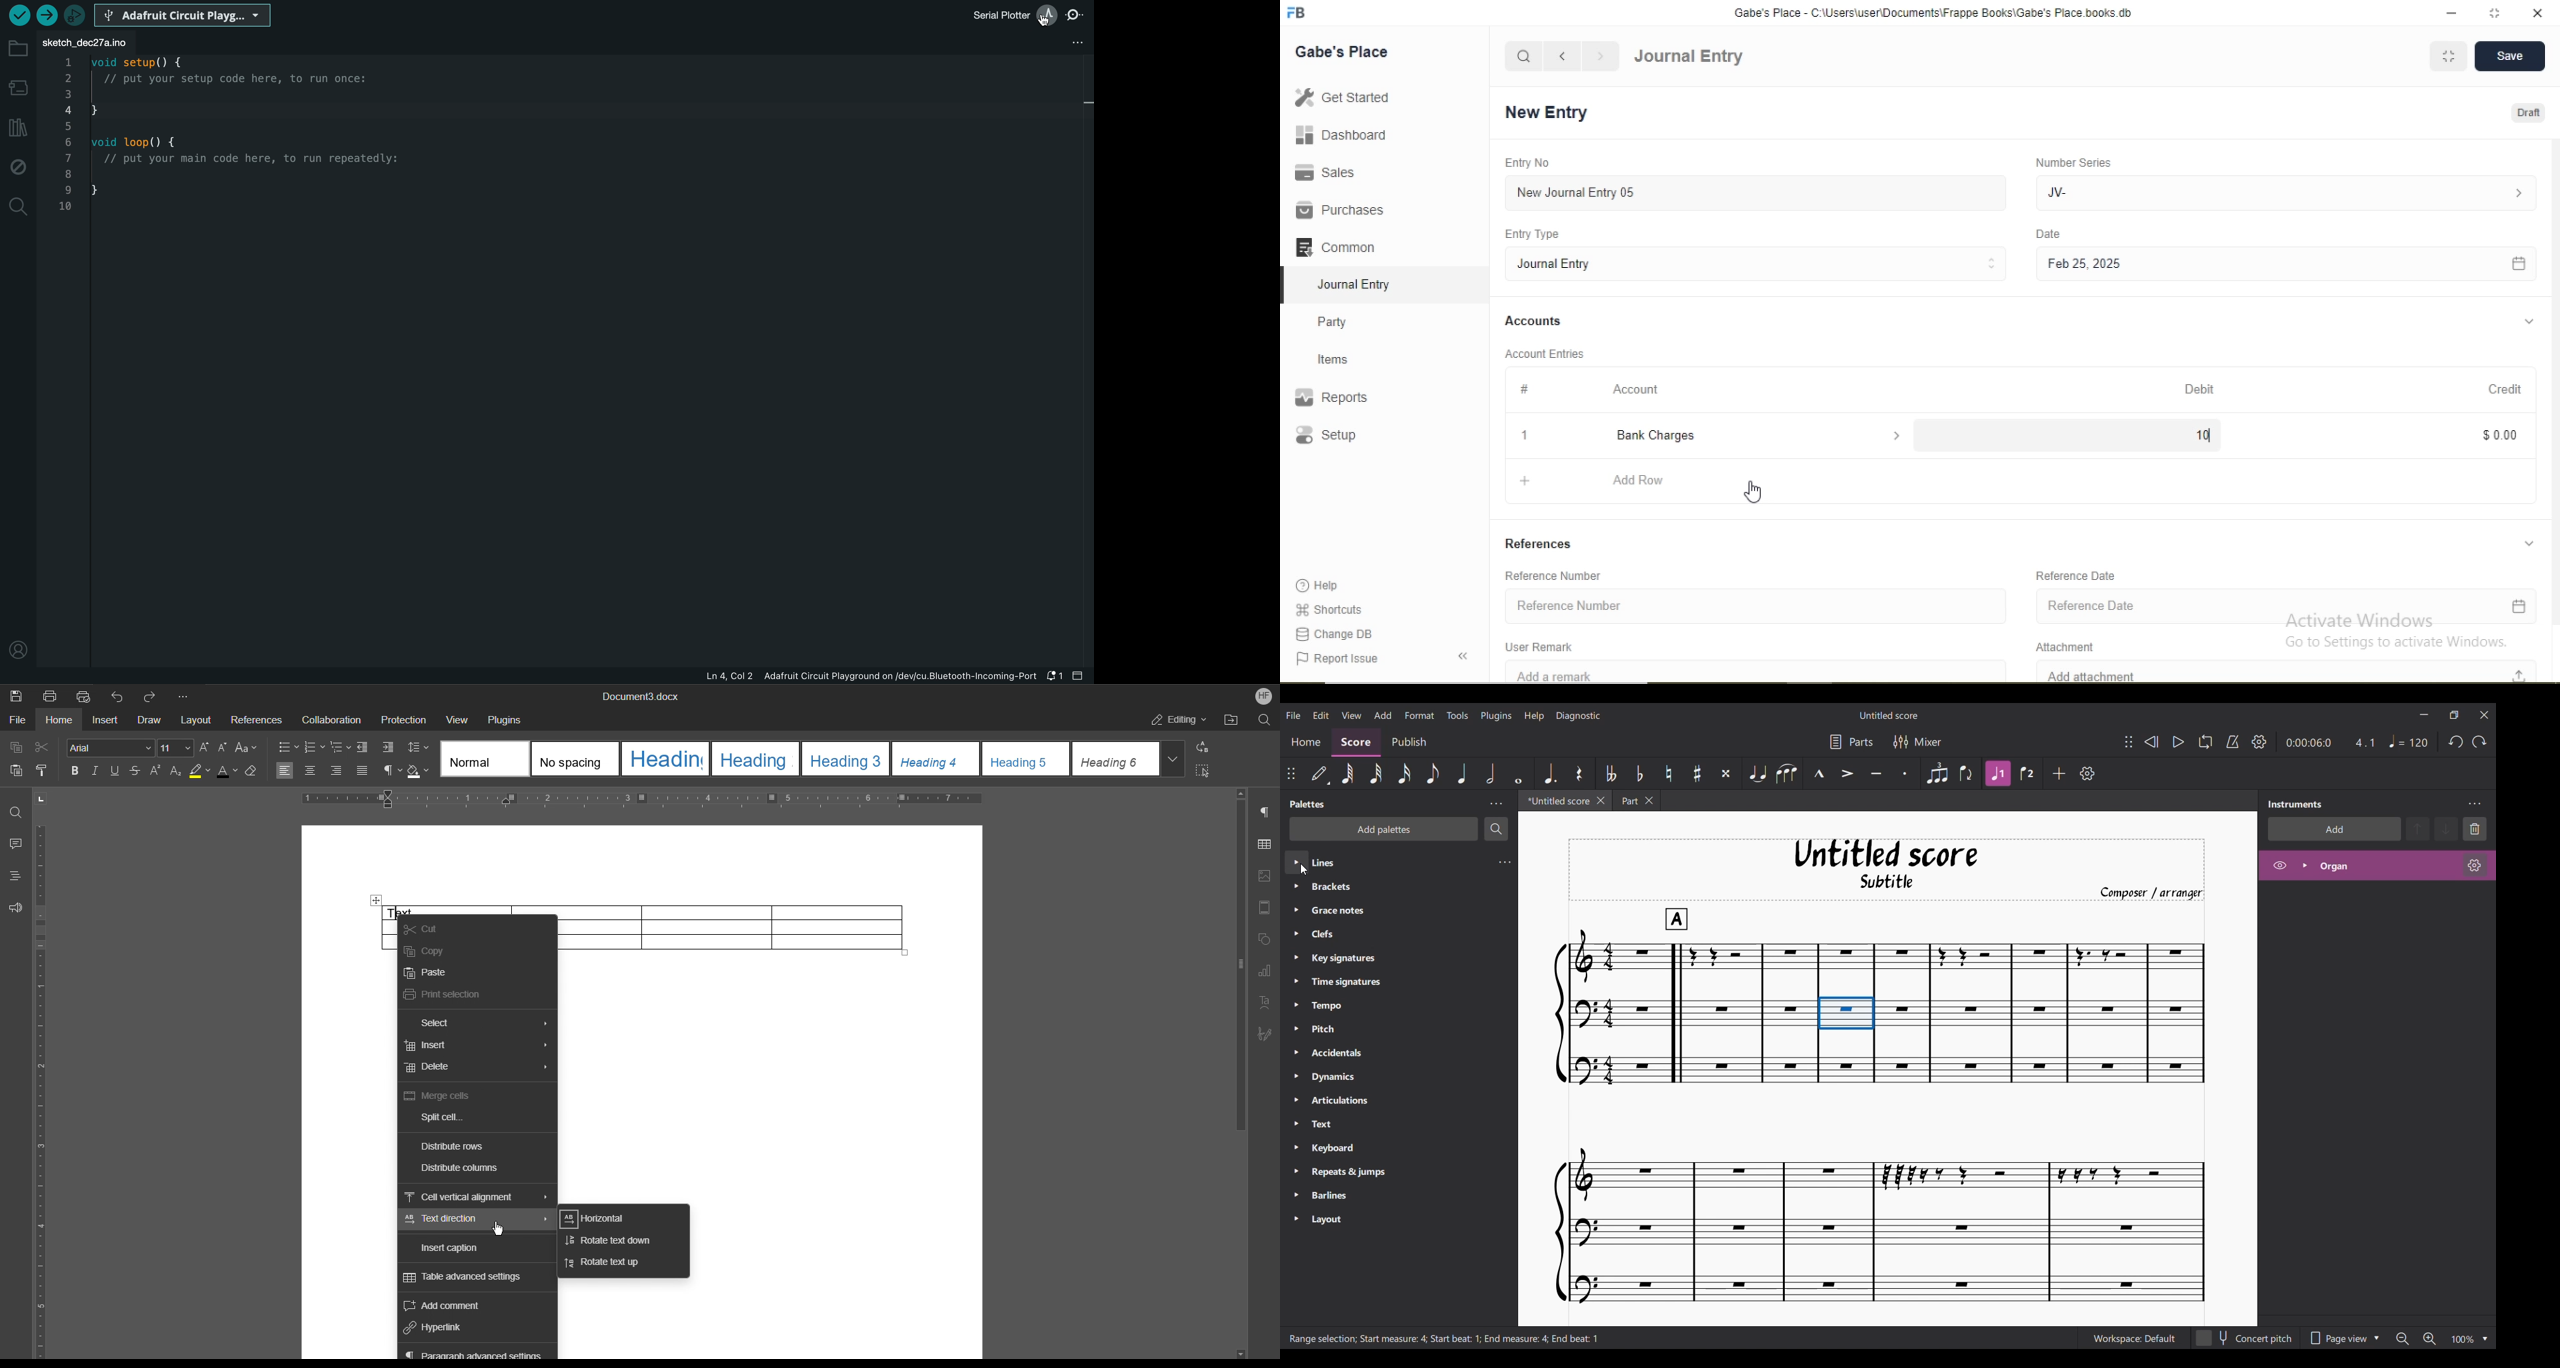 This screenshot has height=1372, width=2576. I want to click on Journal Entry, so click(1758, 263).